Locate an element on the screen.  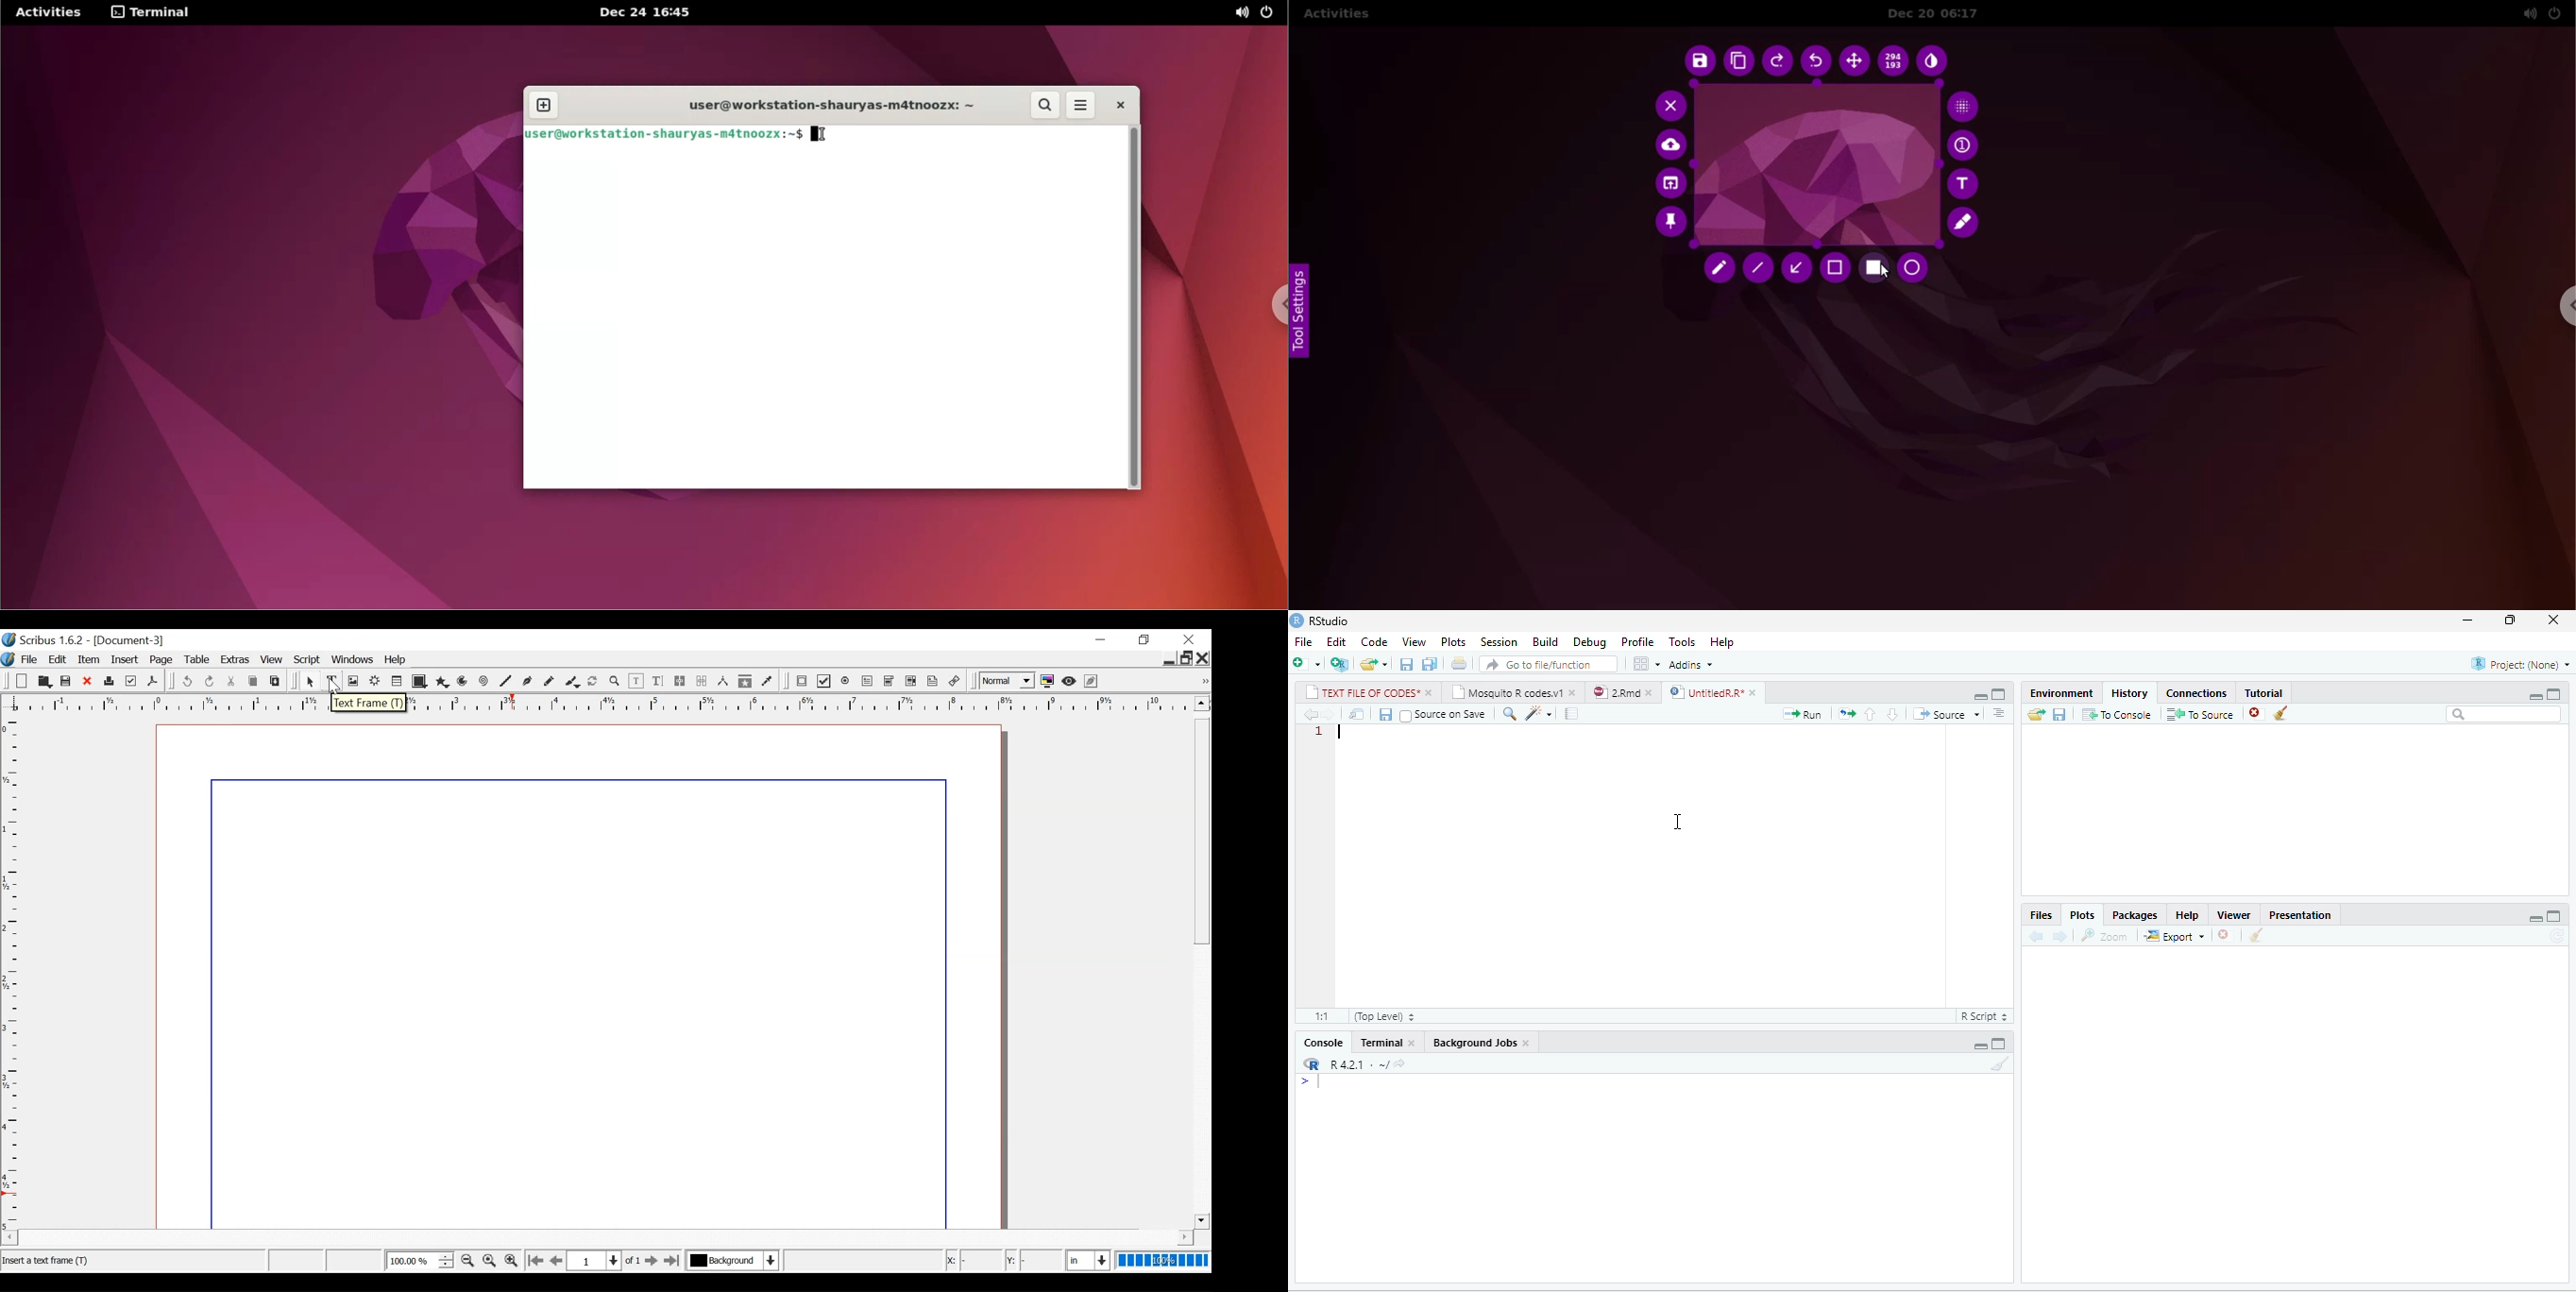
Script is located at coordinates (309, 660).